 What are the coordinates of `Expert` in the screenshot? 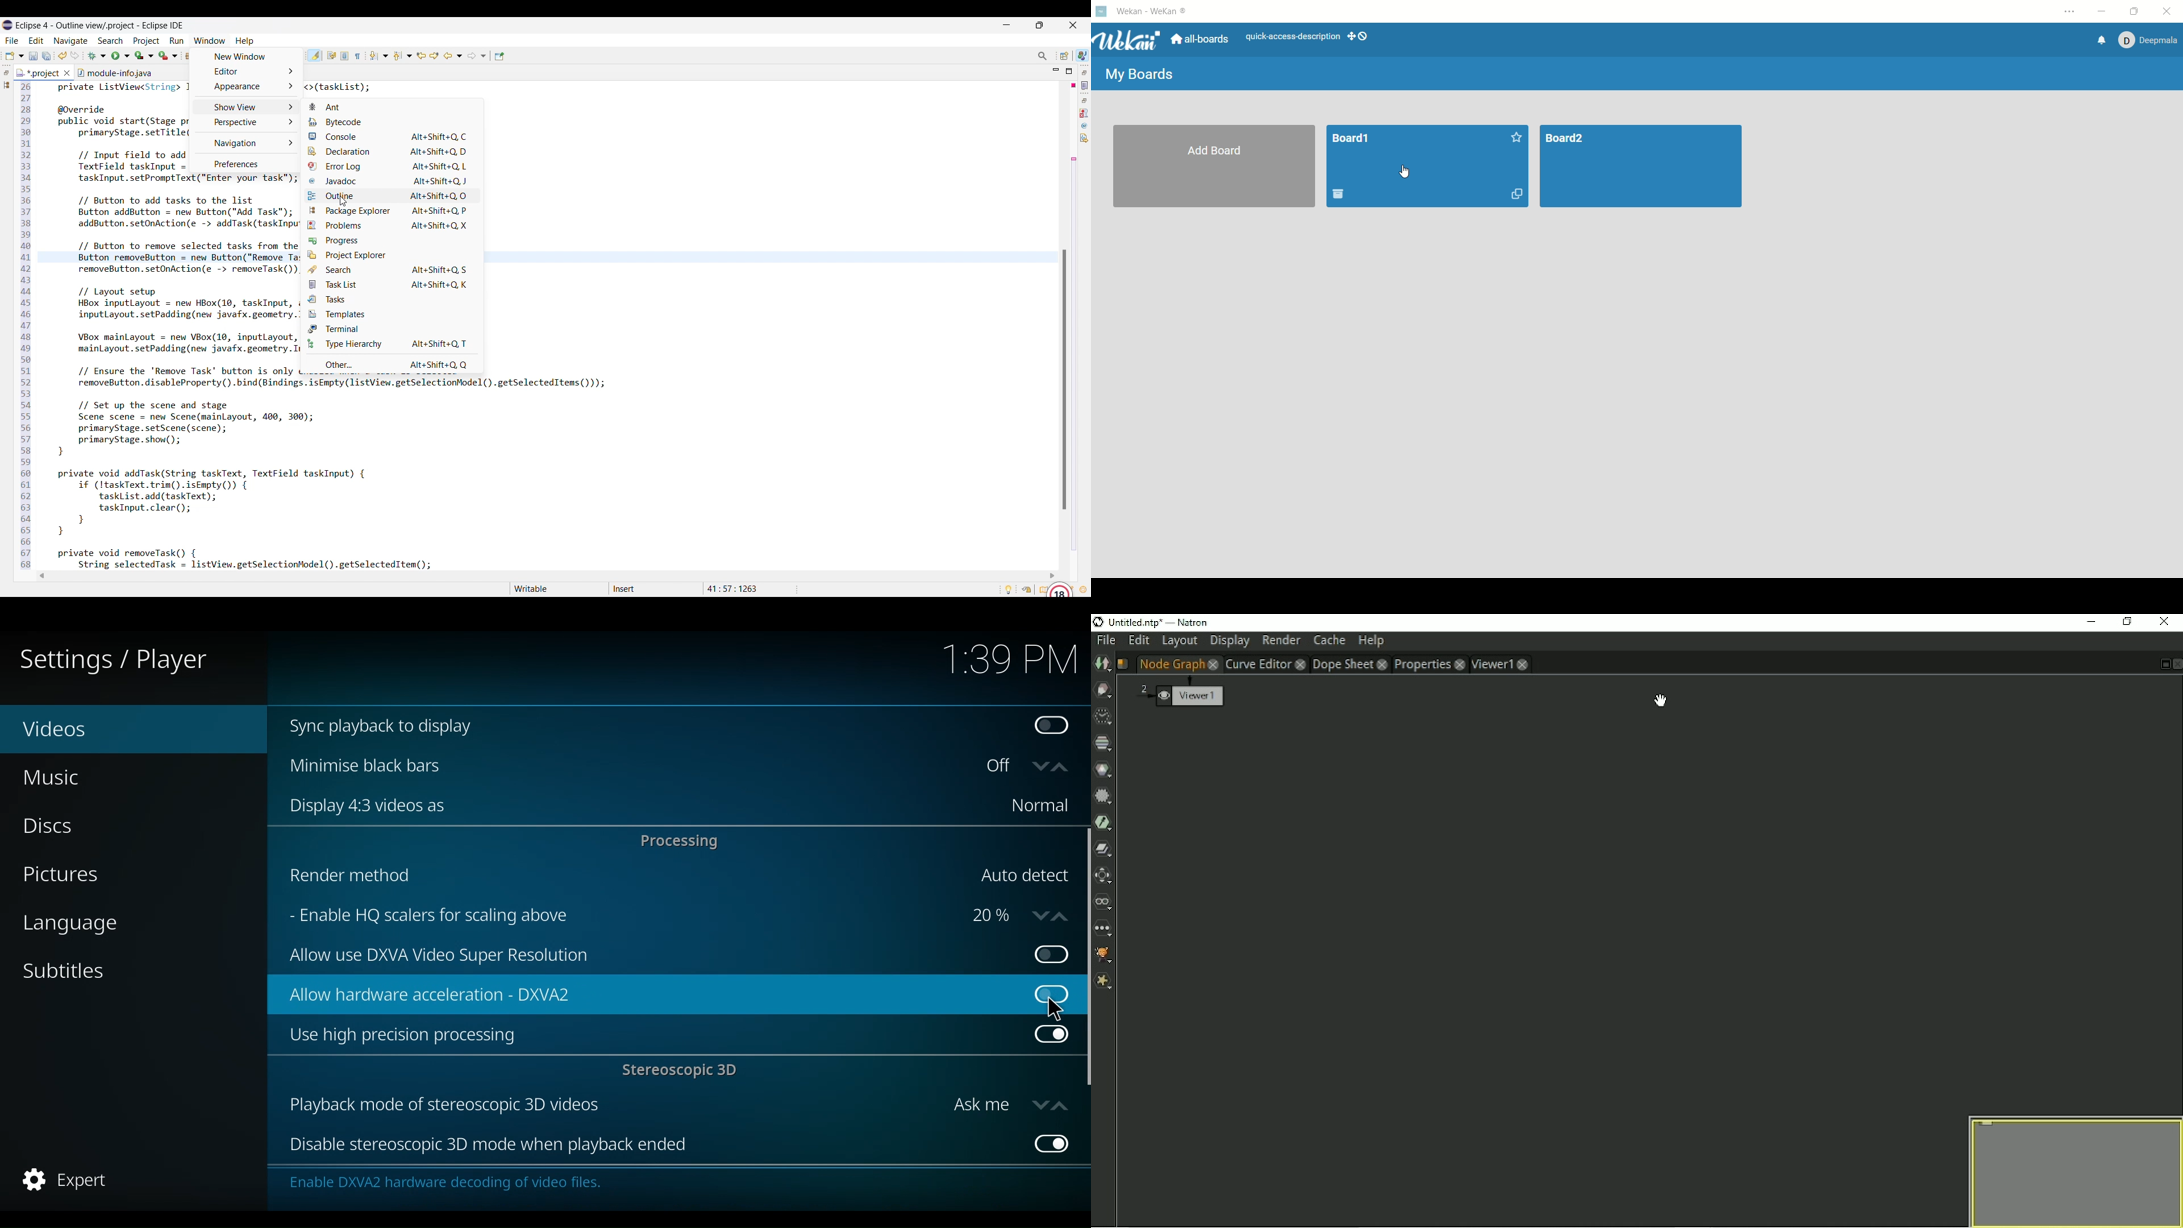 It's located at (68, 1180).